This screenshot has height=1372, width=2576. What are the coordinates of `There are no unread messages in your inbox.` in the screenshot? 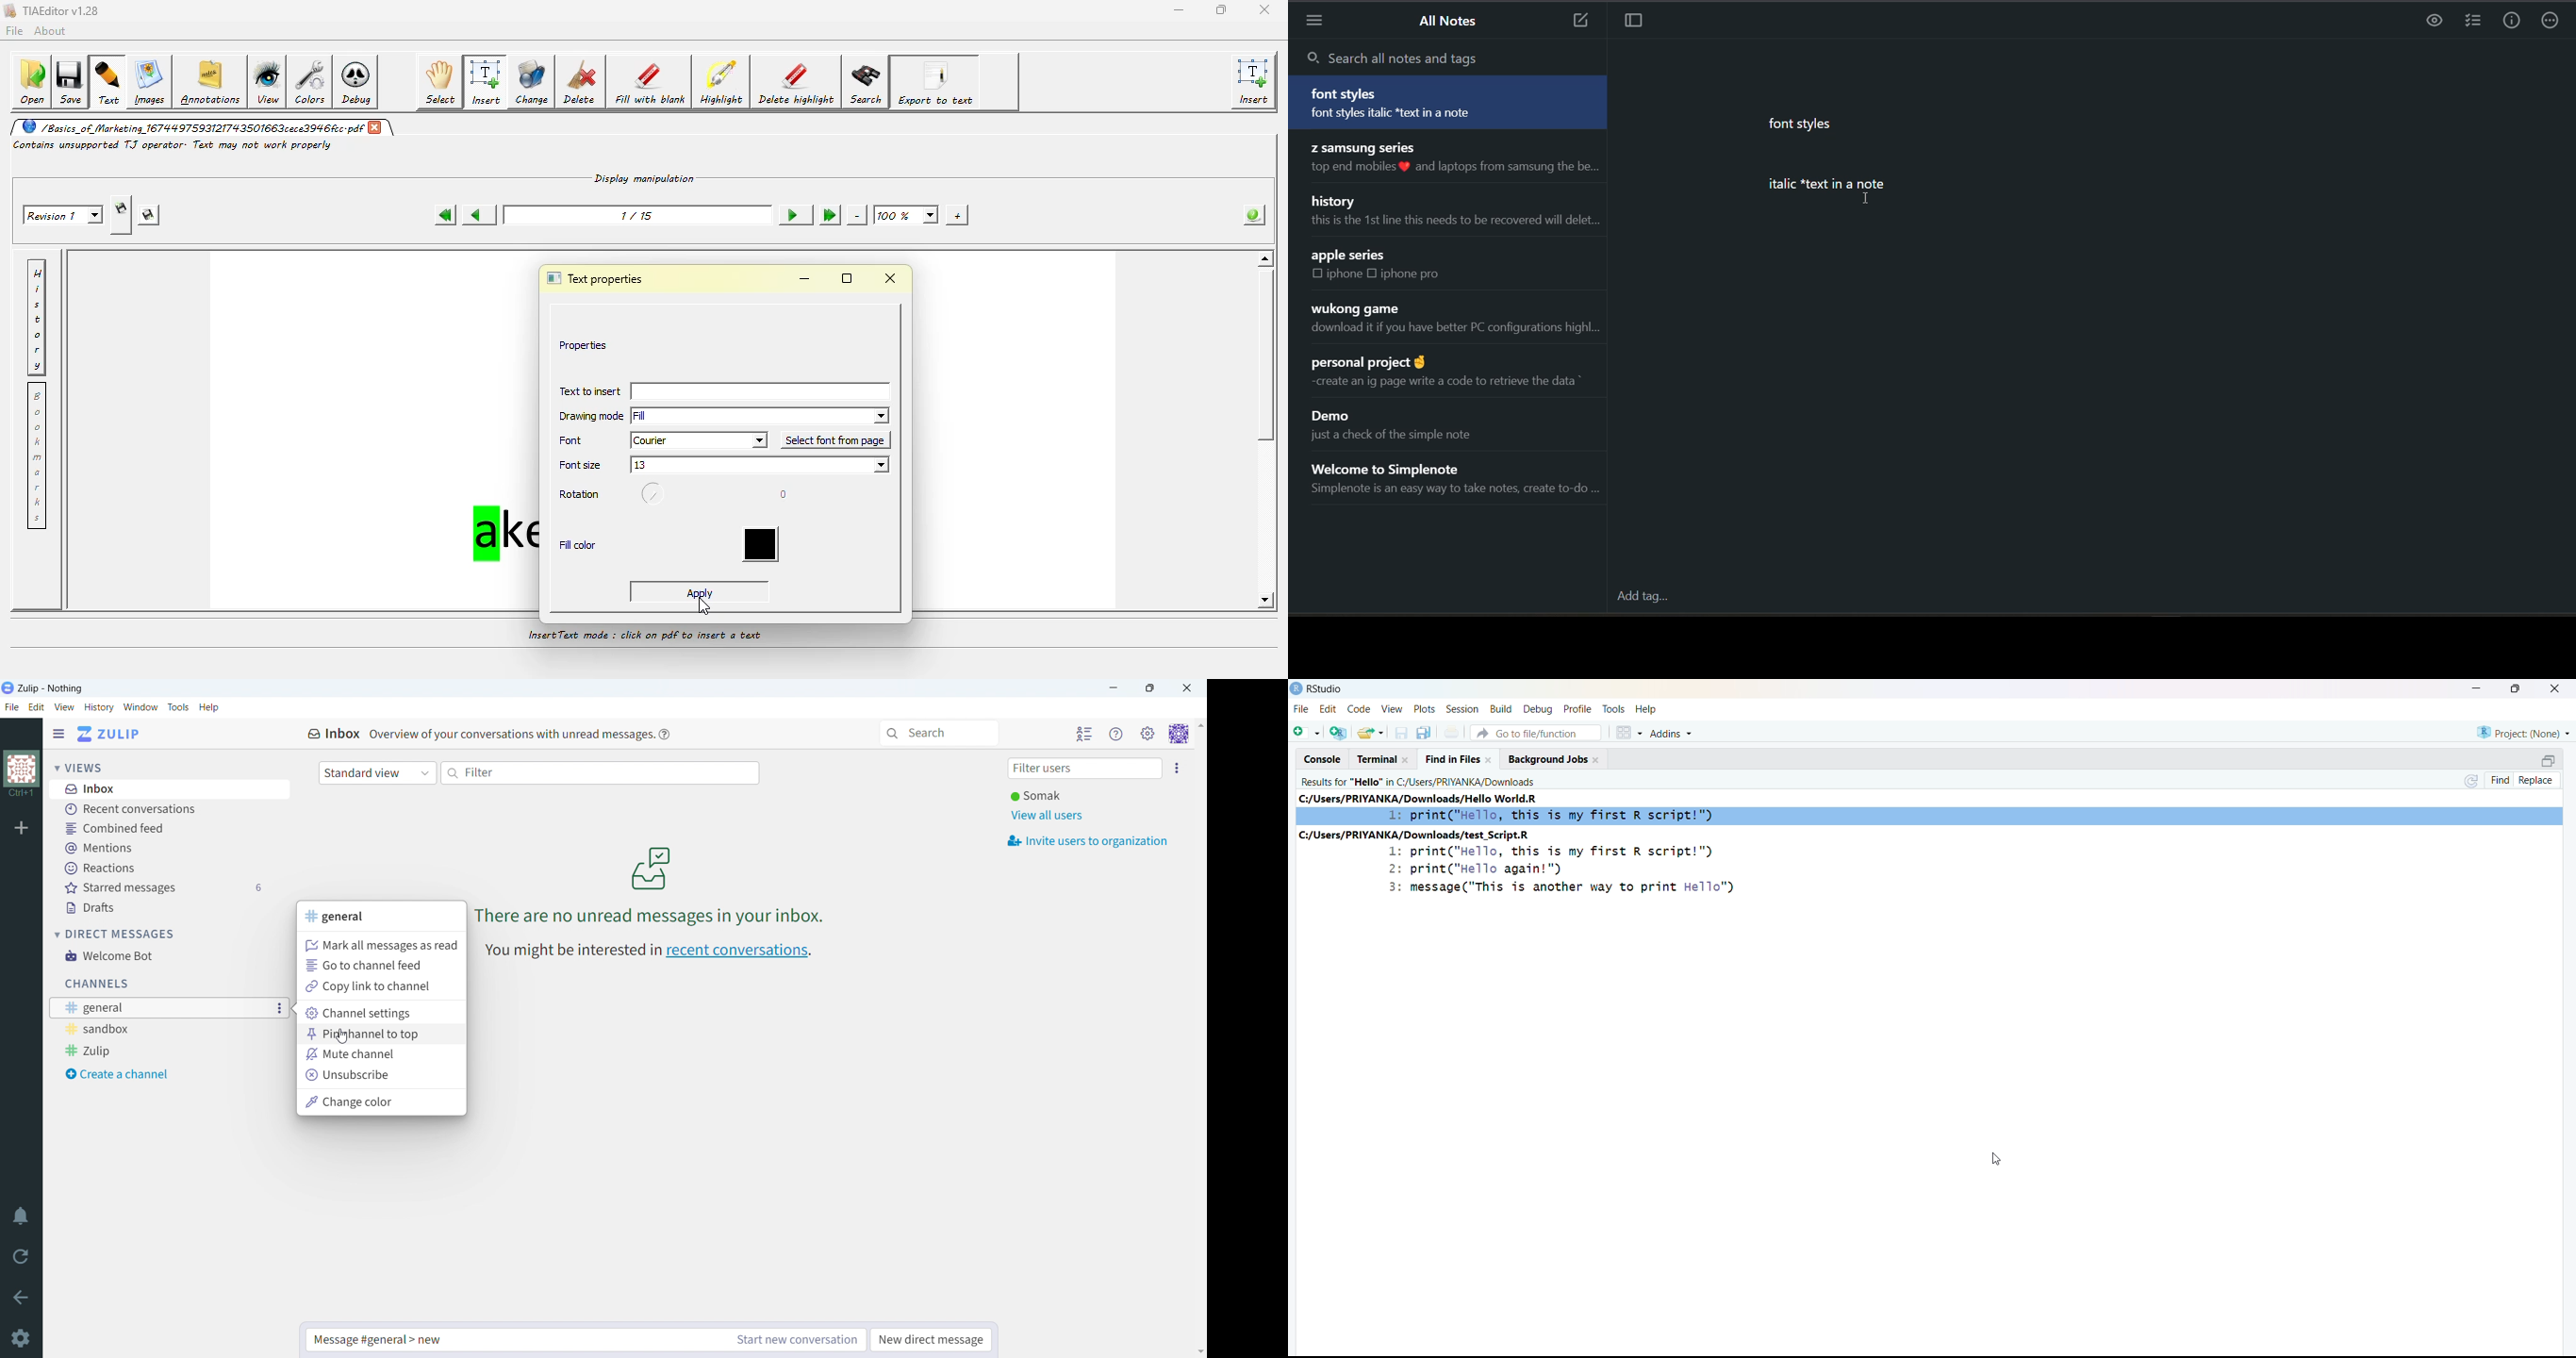 It's located at (649, 915).